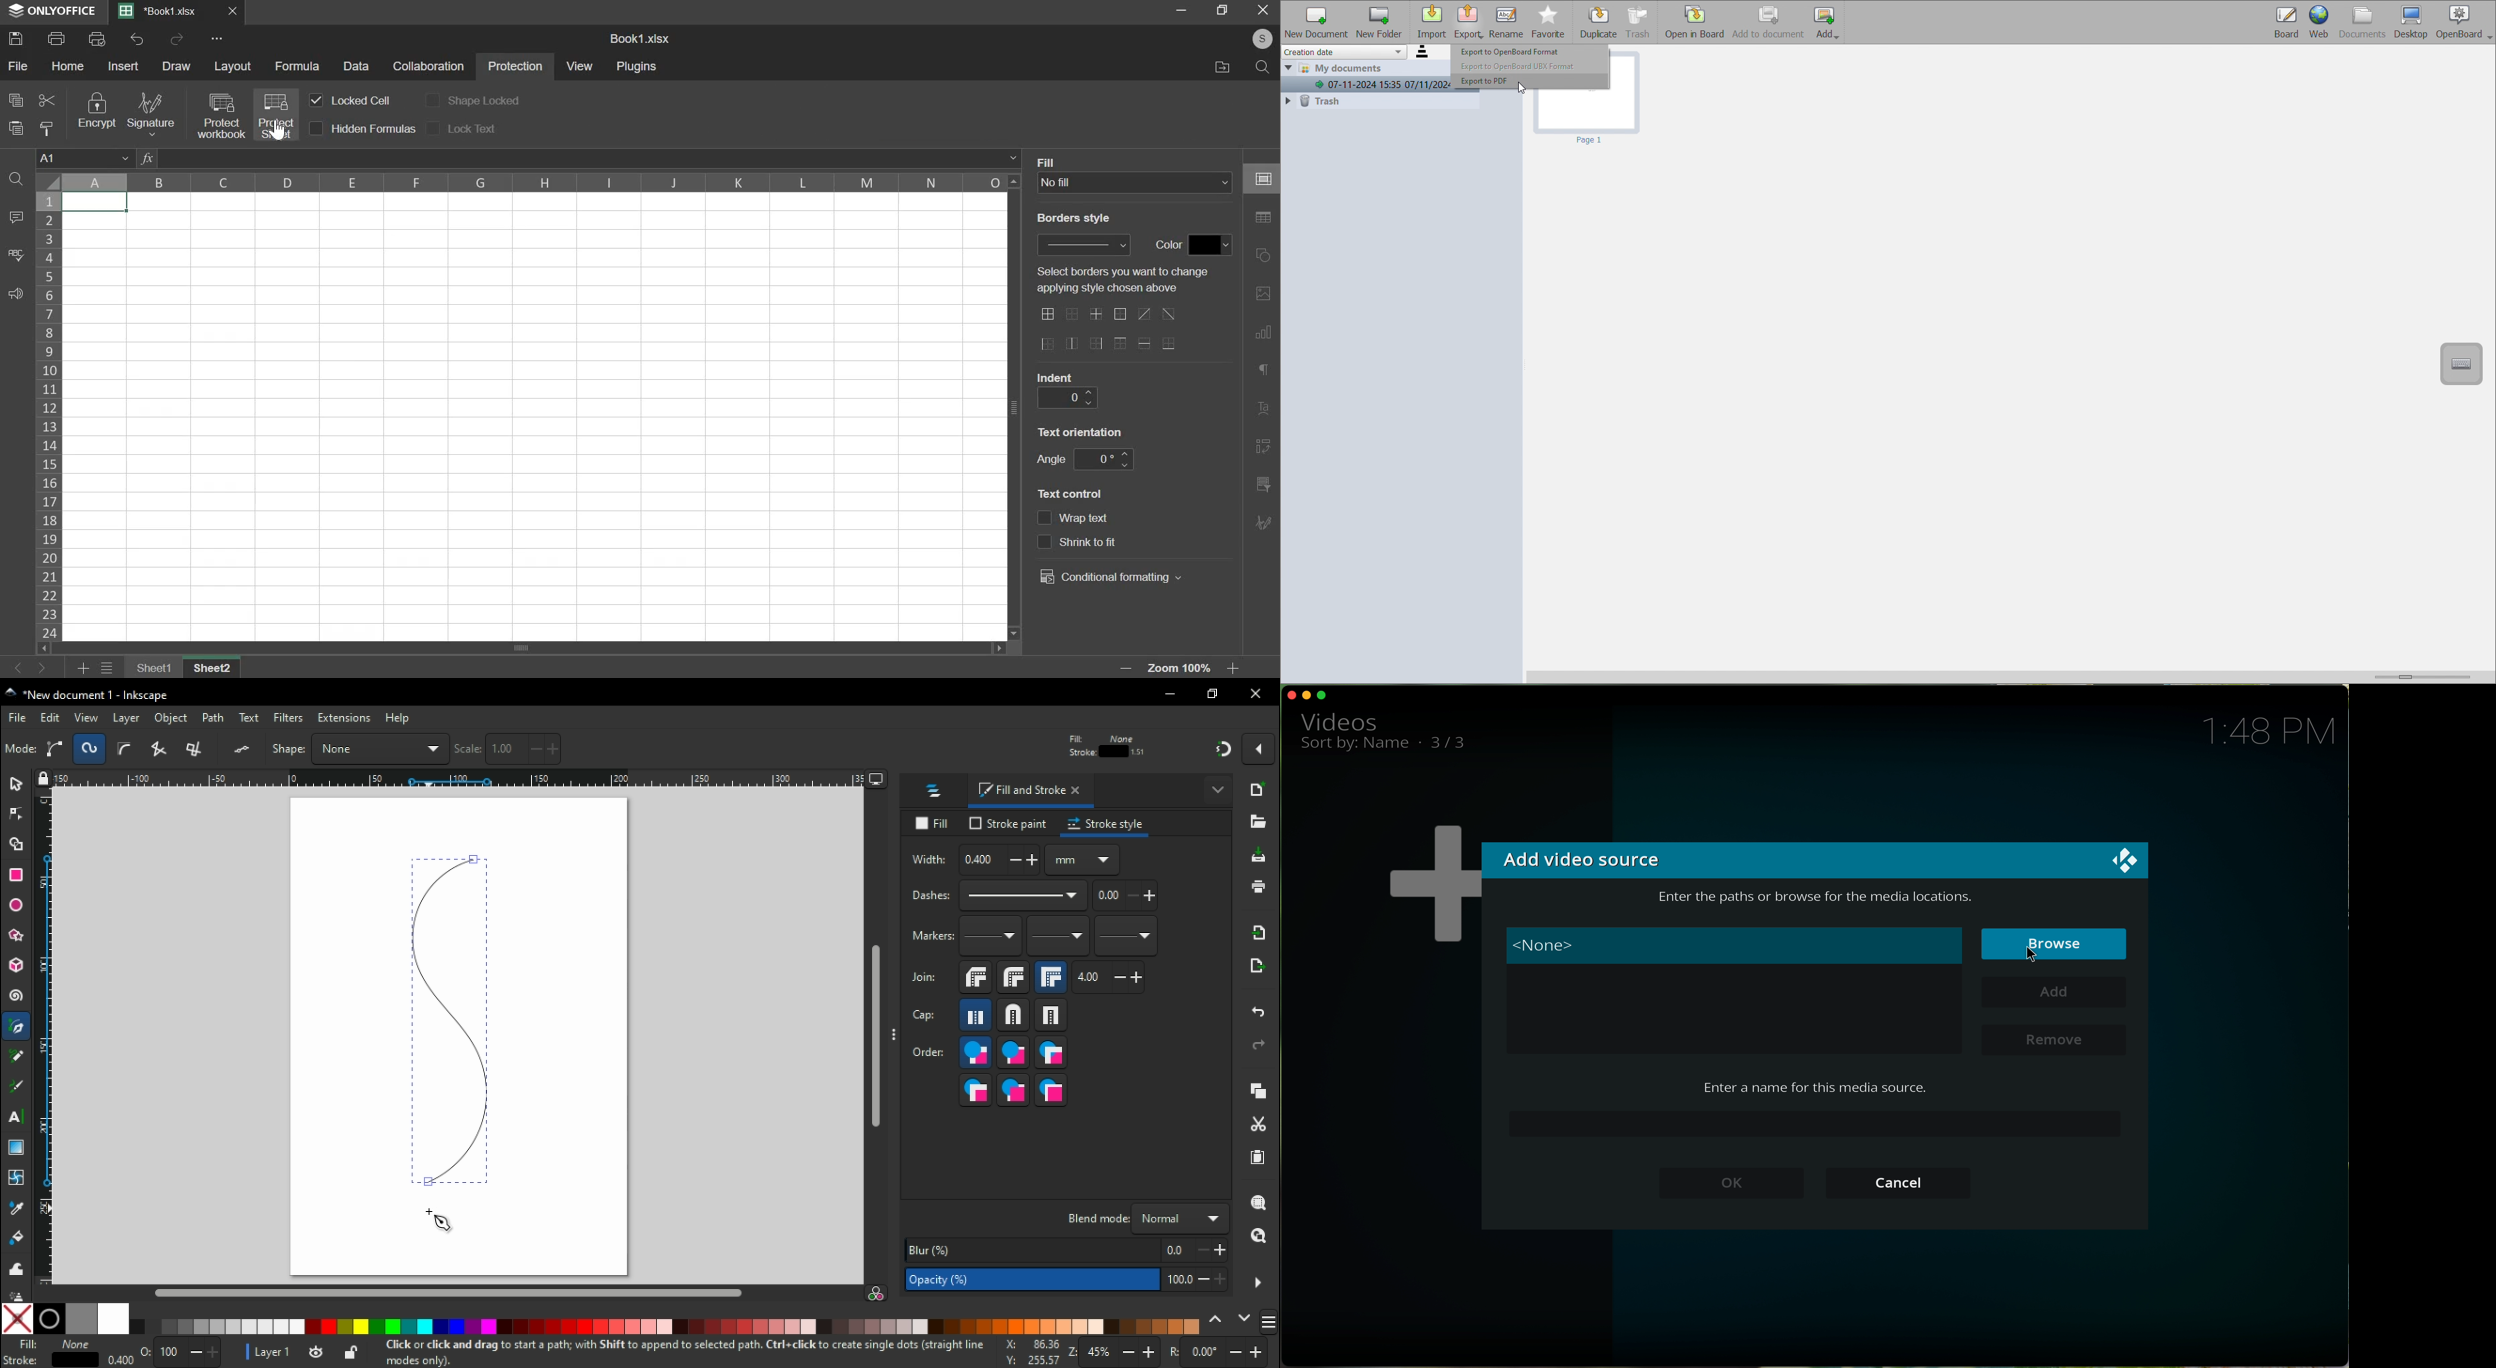  What do you see at coordinates (1166, 245) in the screenshot?
I see `color` at bounding box center [1166, 245].